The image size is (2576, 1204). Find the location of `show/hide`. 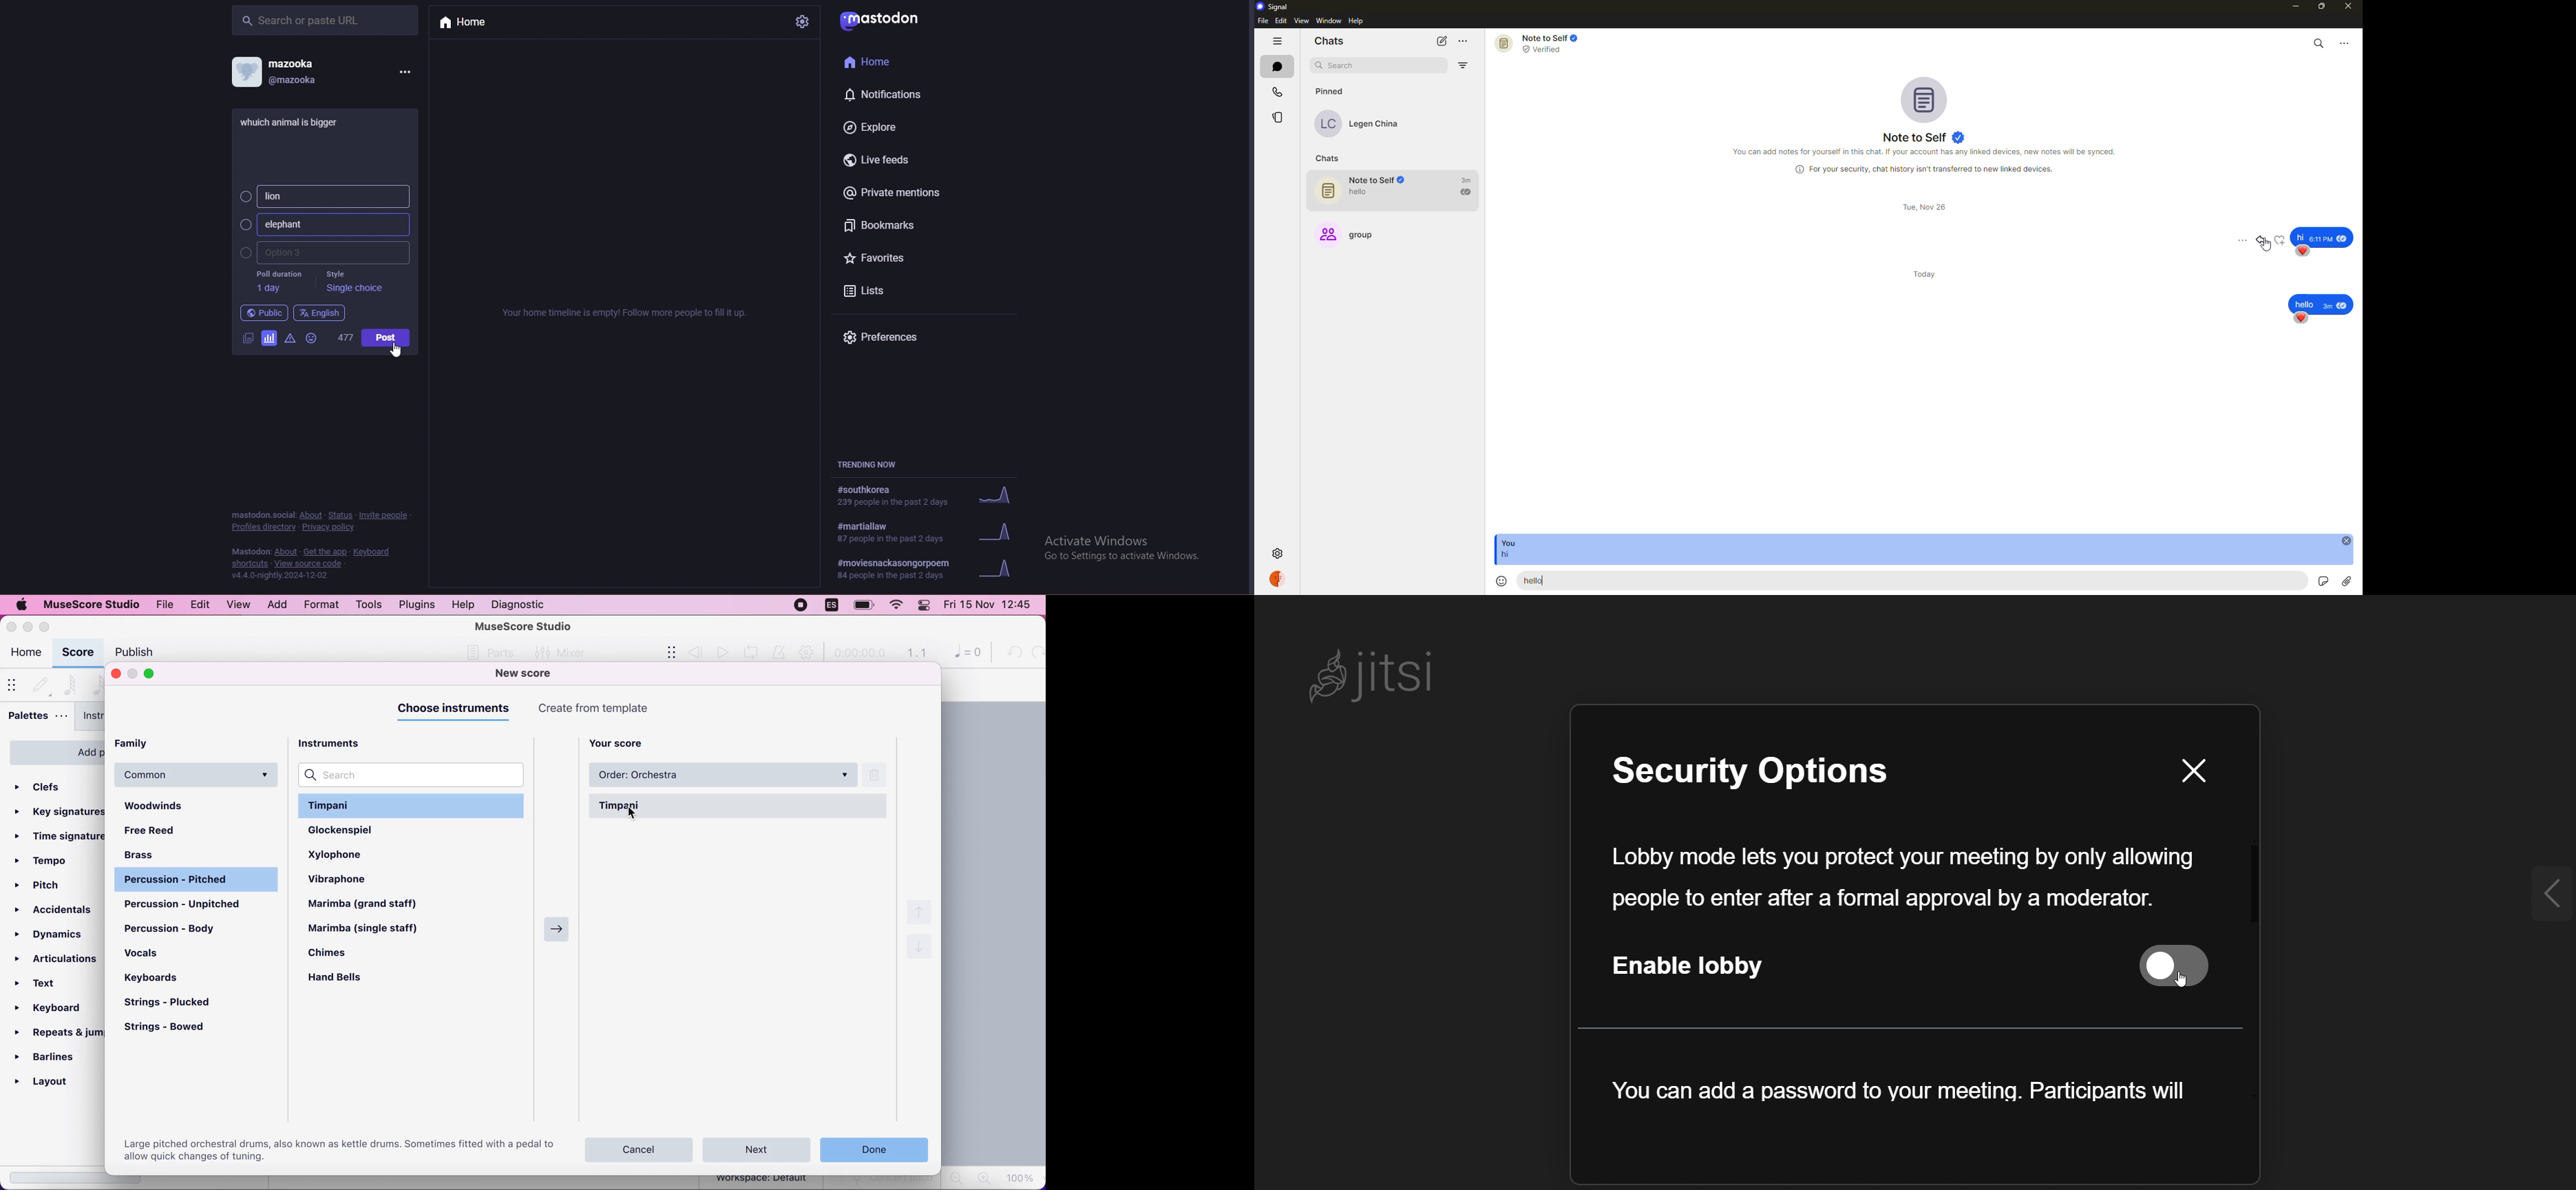

show/hide is located at coordinates (665, 653).